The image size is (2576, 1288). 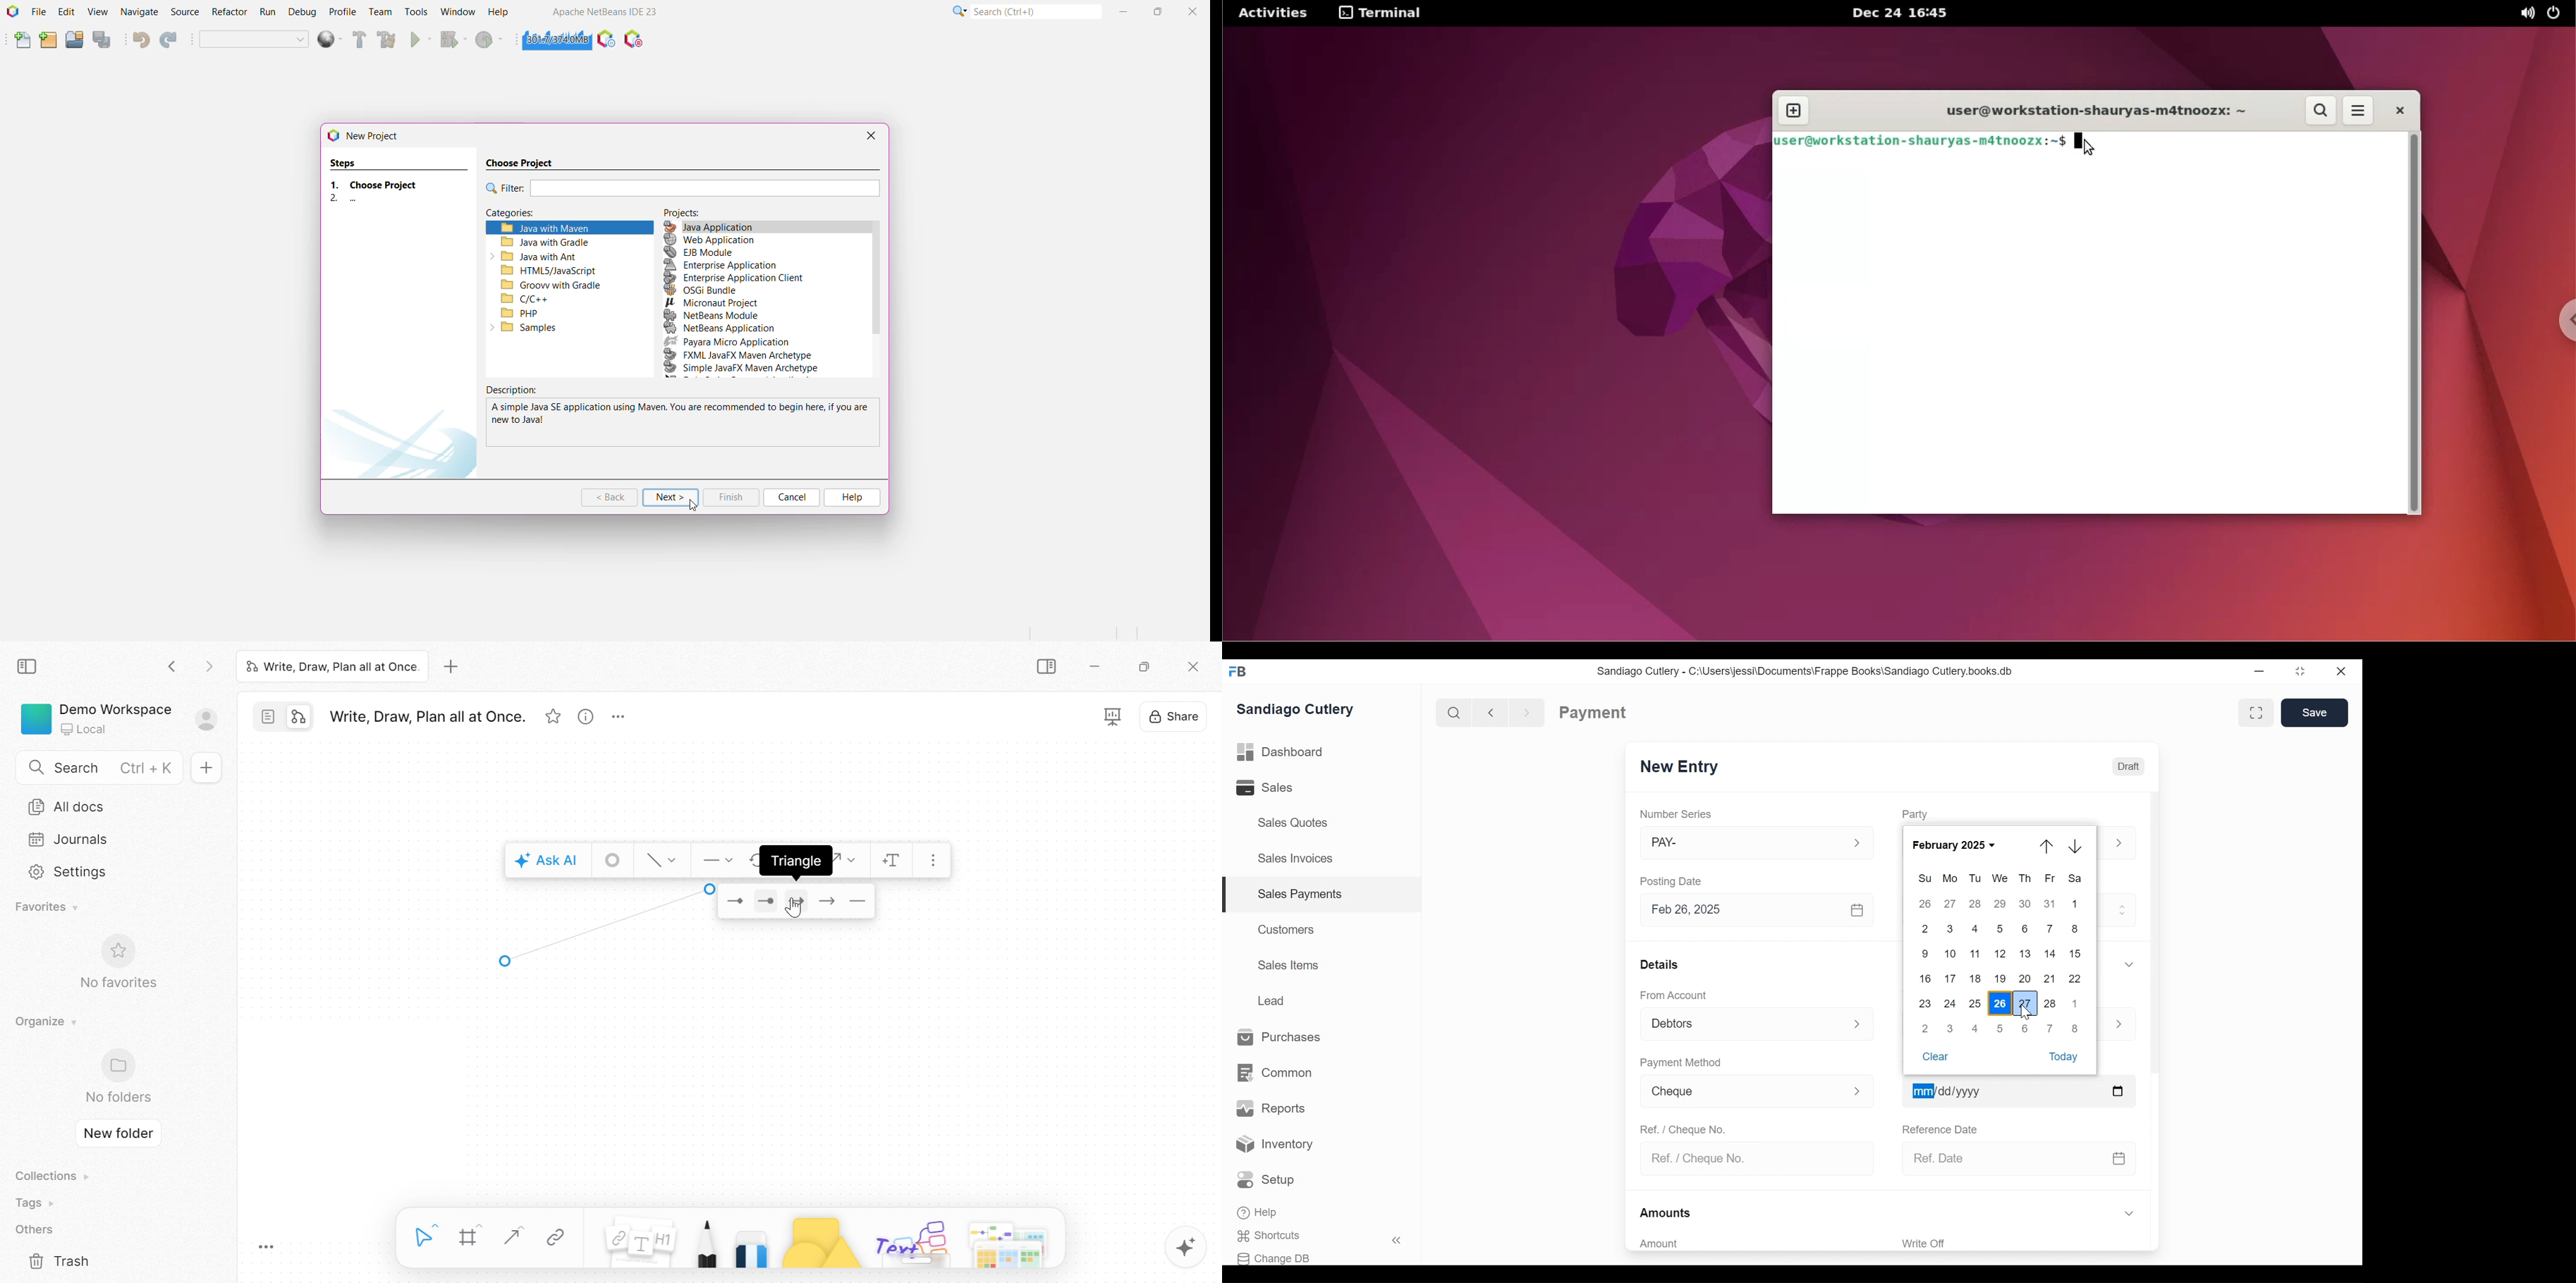 What do you see at coordinates (2000, 1004) in the screenshot?
I see `26` at bounding box center [2000, 1004].